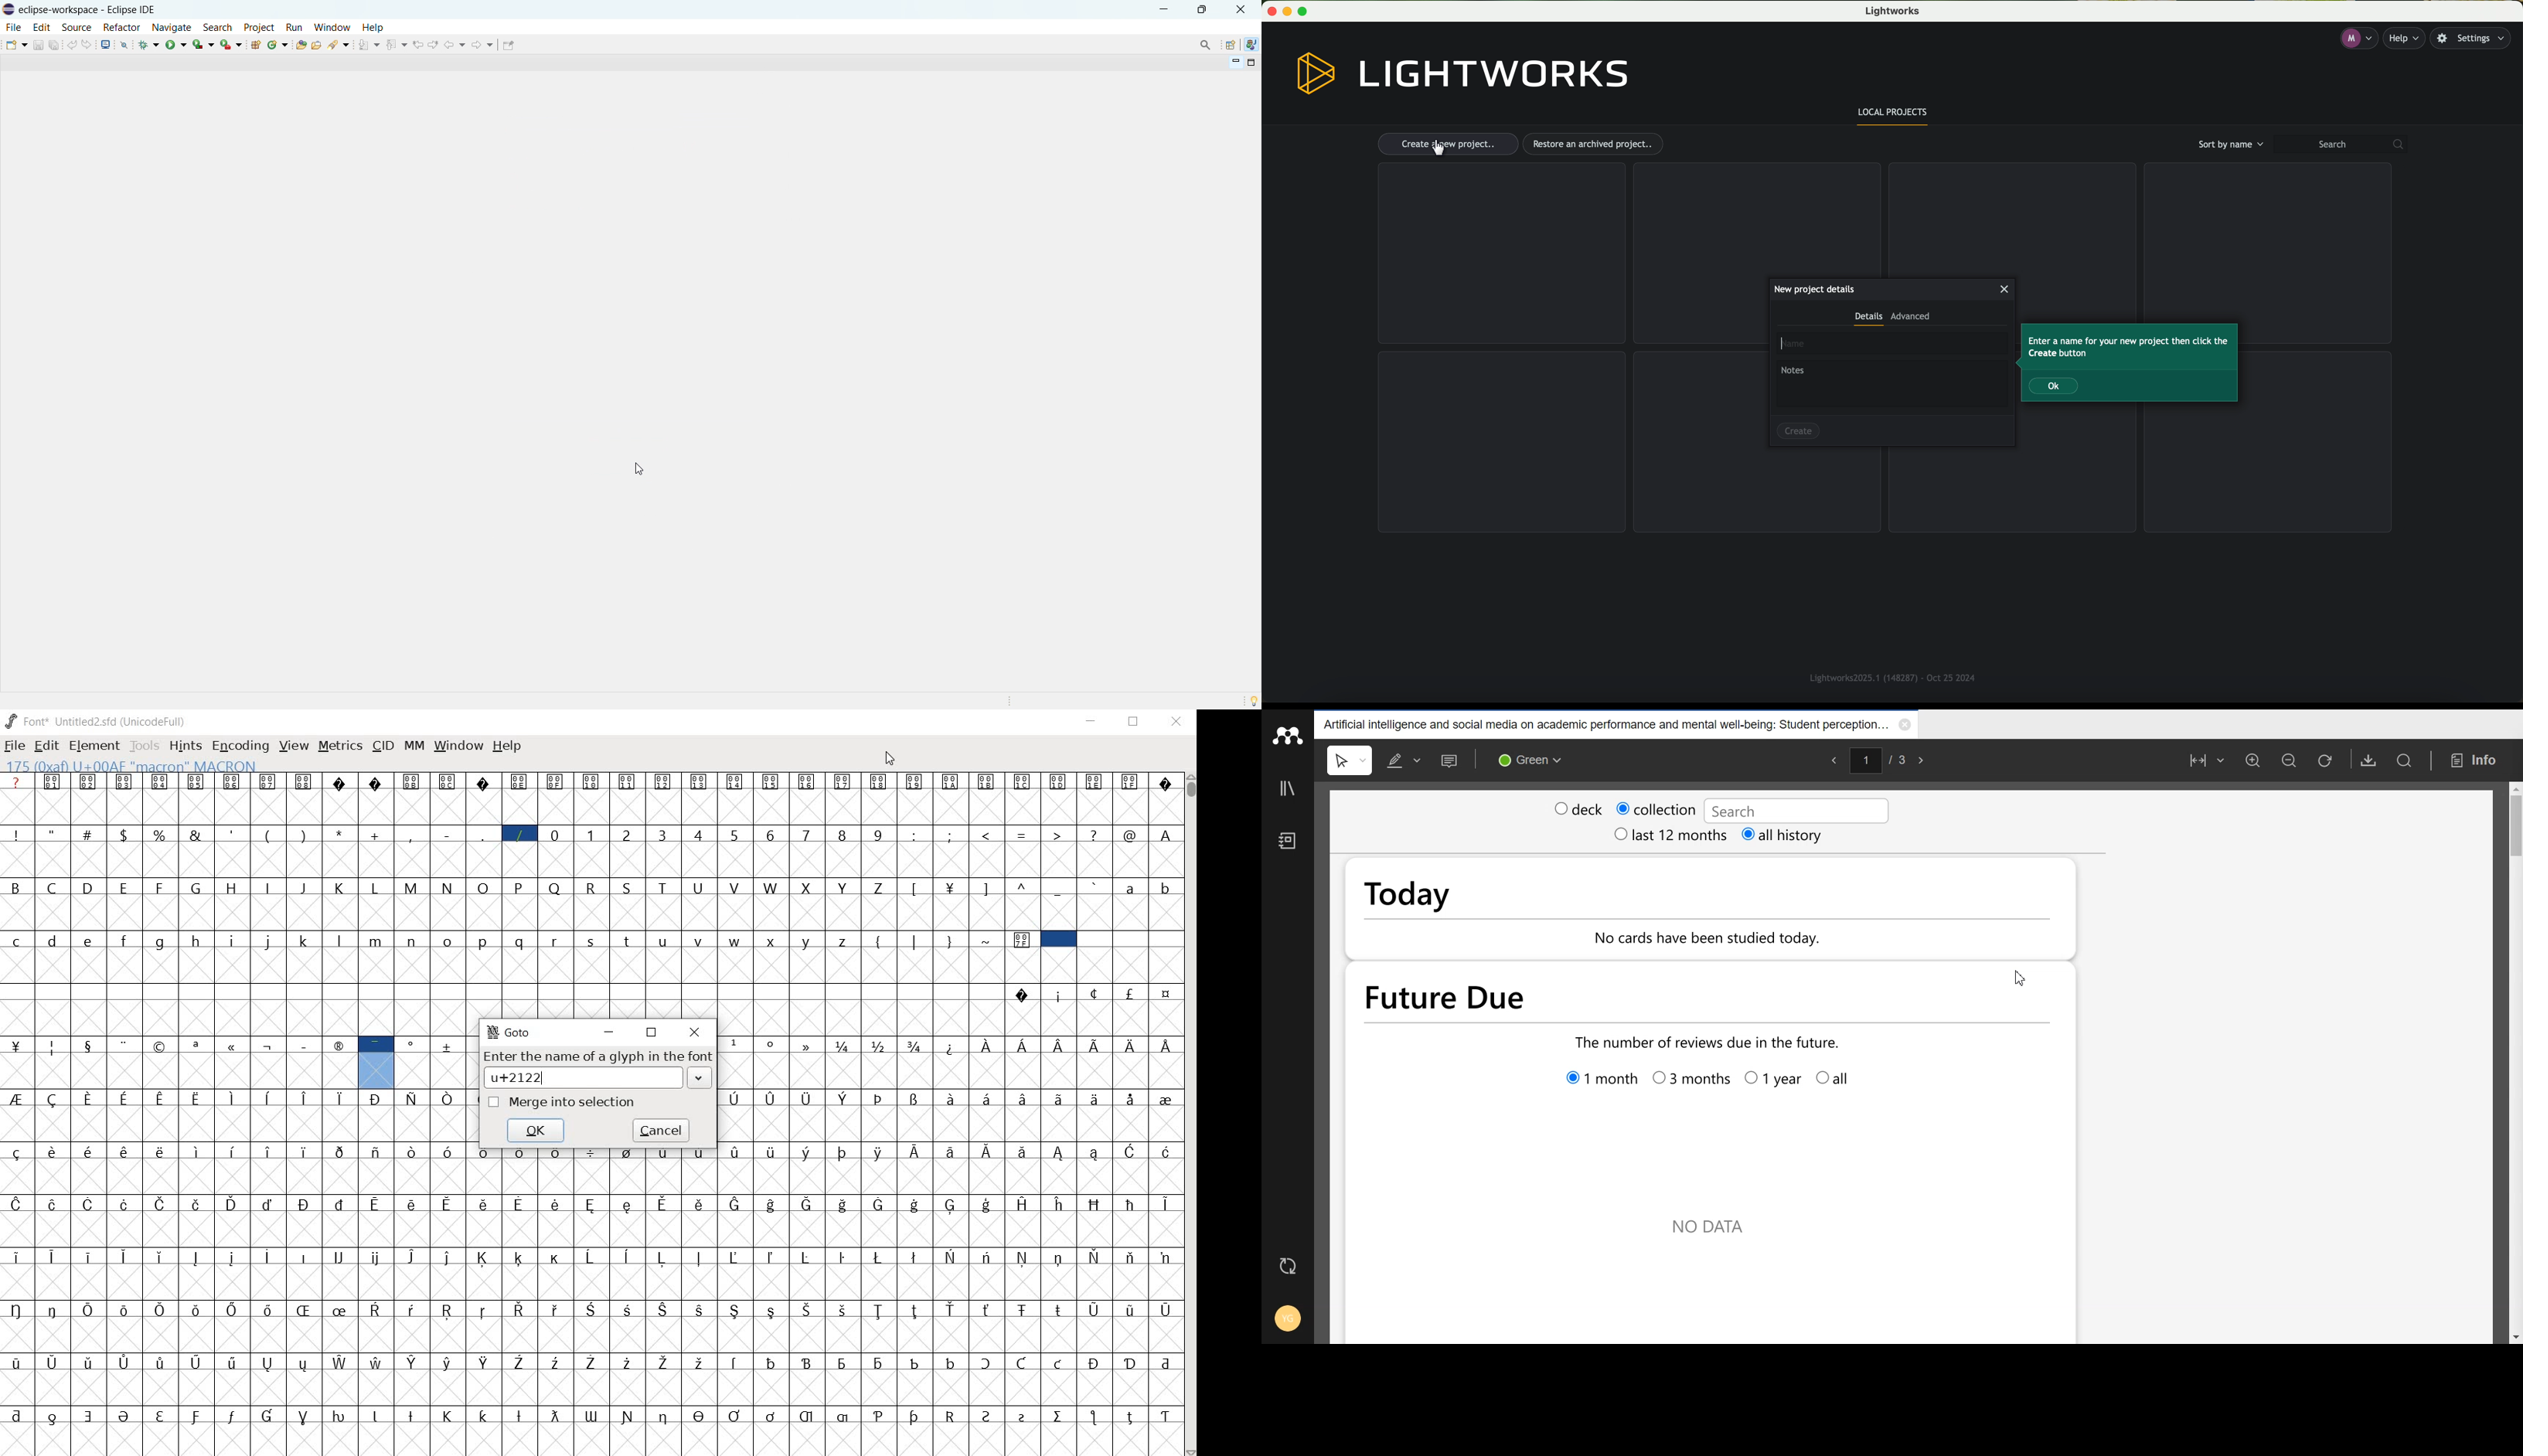 This screenshot has width=2548, height=1456. What do you see at coordinates (2006, 289) in the screenshot?
I see `close` at bounding box center [2006, 289].